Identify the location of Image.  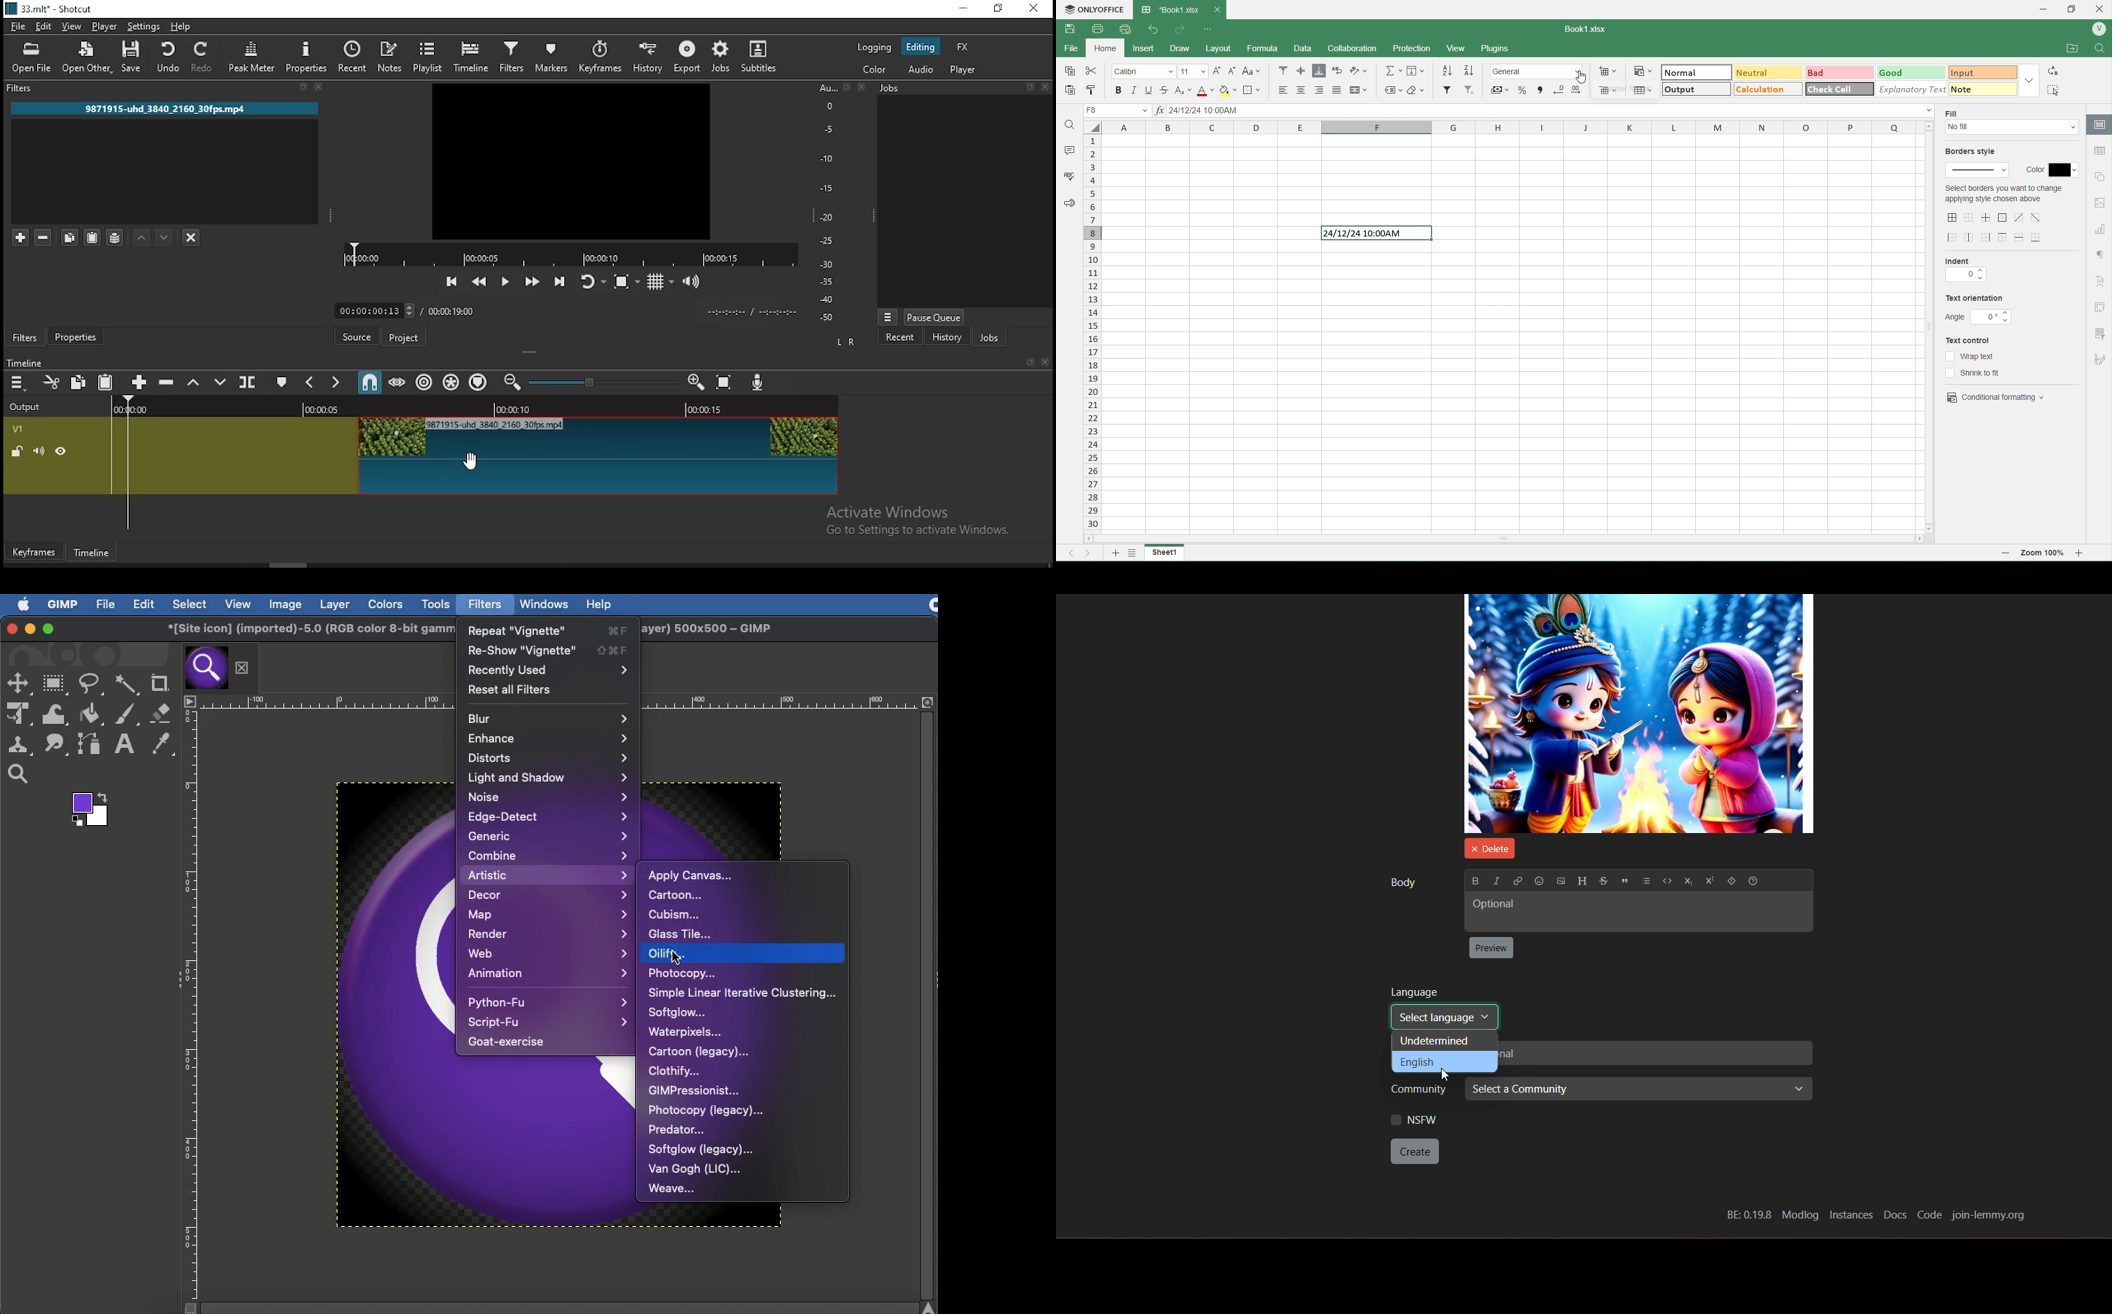
(284, 604).